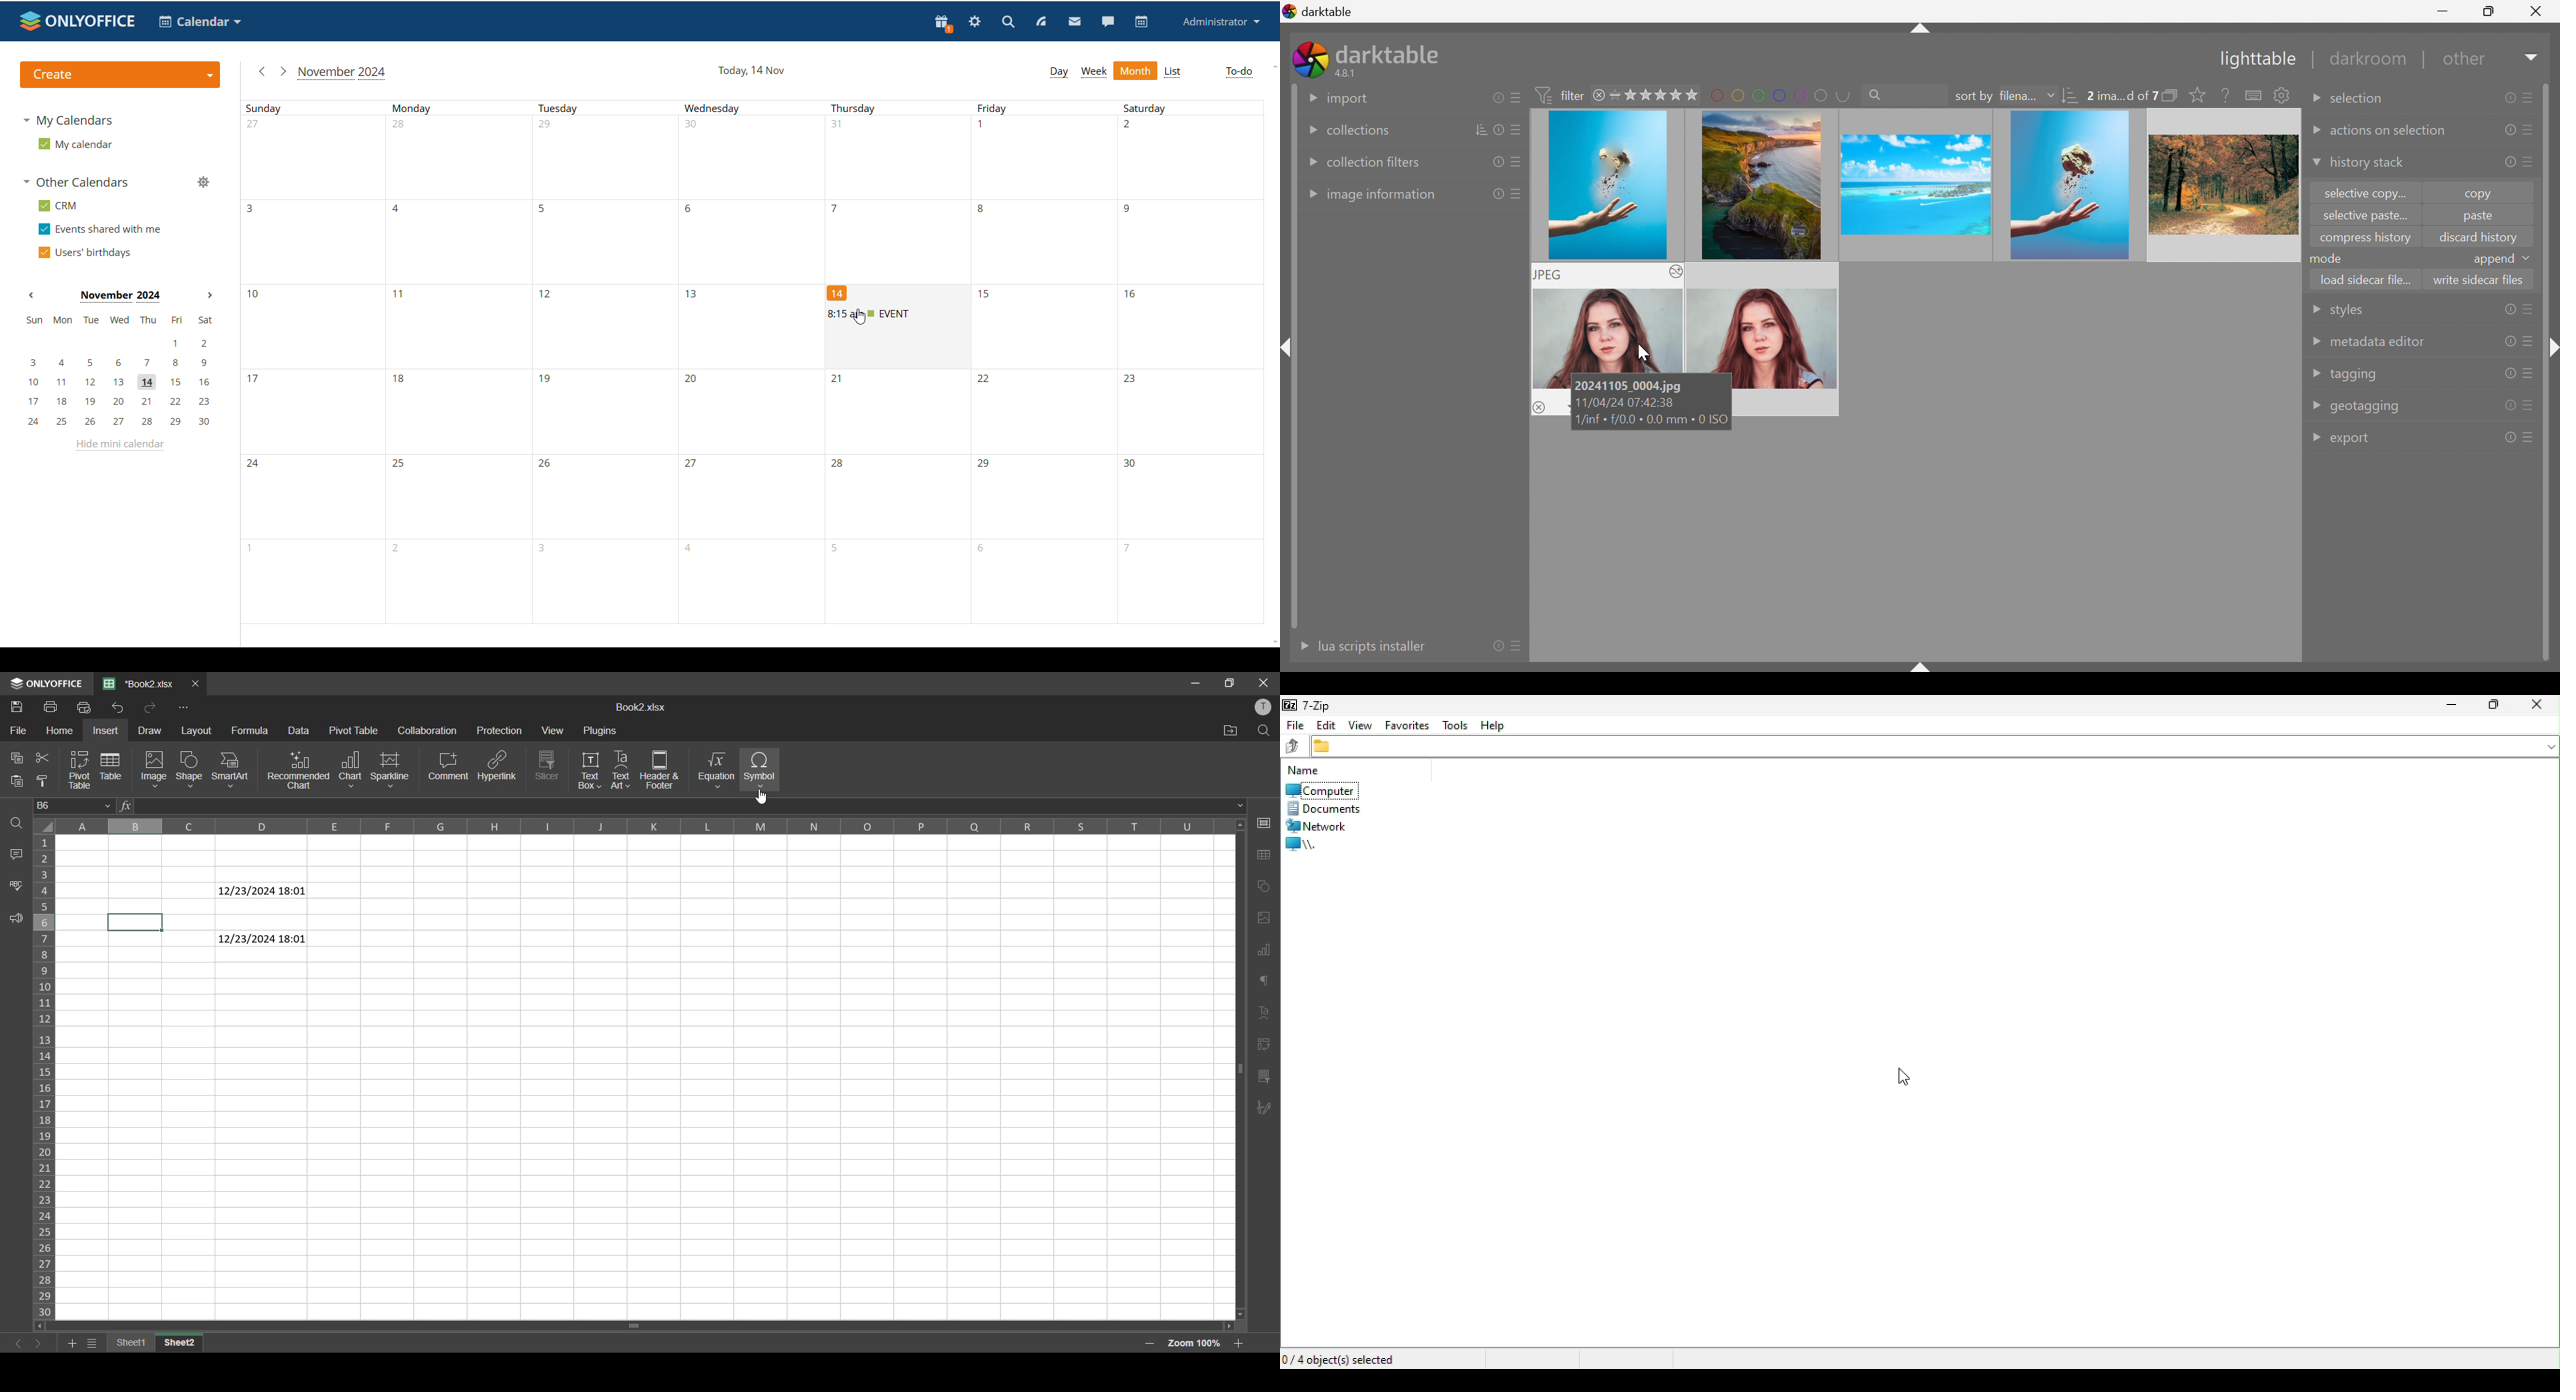 The height and width of the screenshot is (1400, 2576). Describe the element at coordinates (2529, 96) in the screenshot. I see `presets` at that location.